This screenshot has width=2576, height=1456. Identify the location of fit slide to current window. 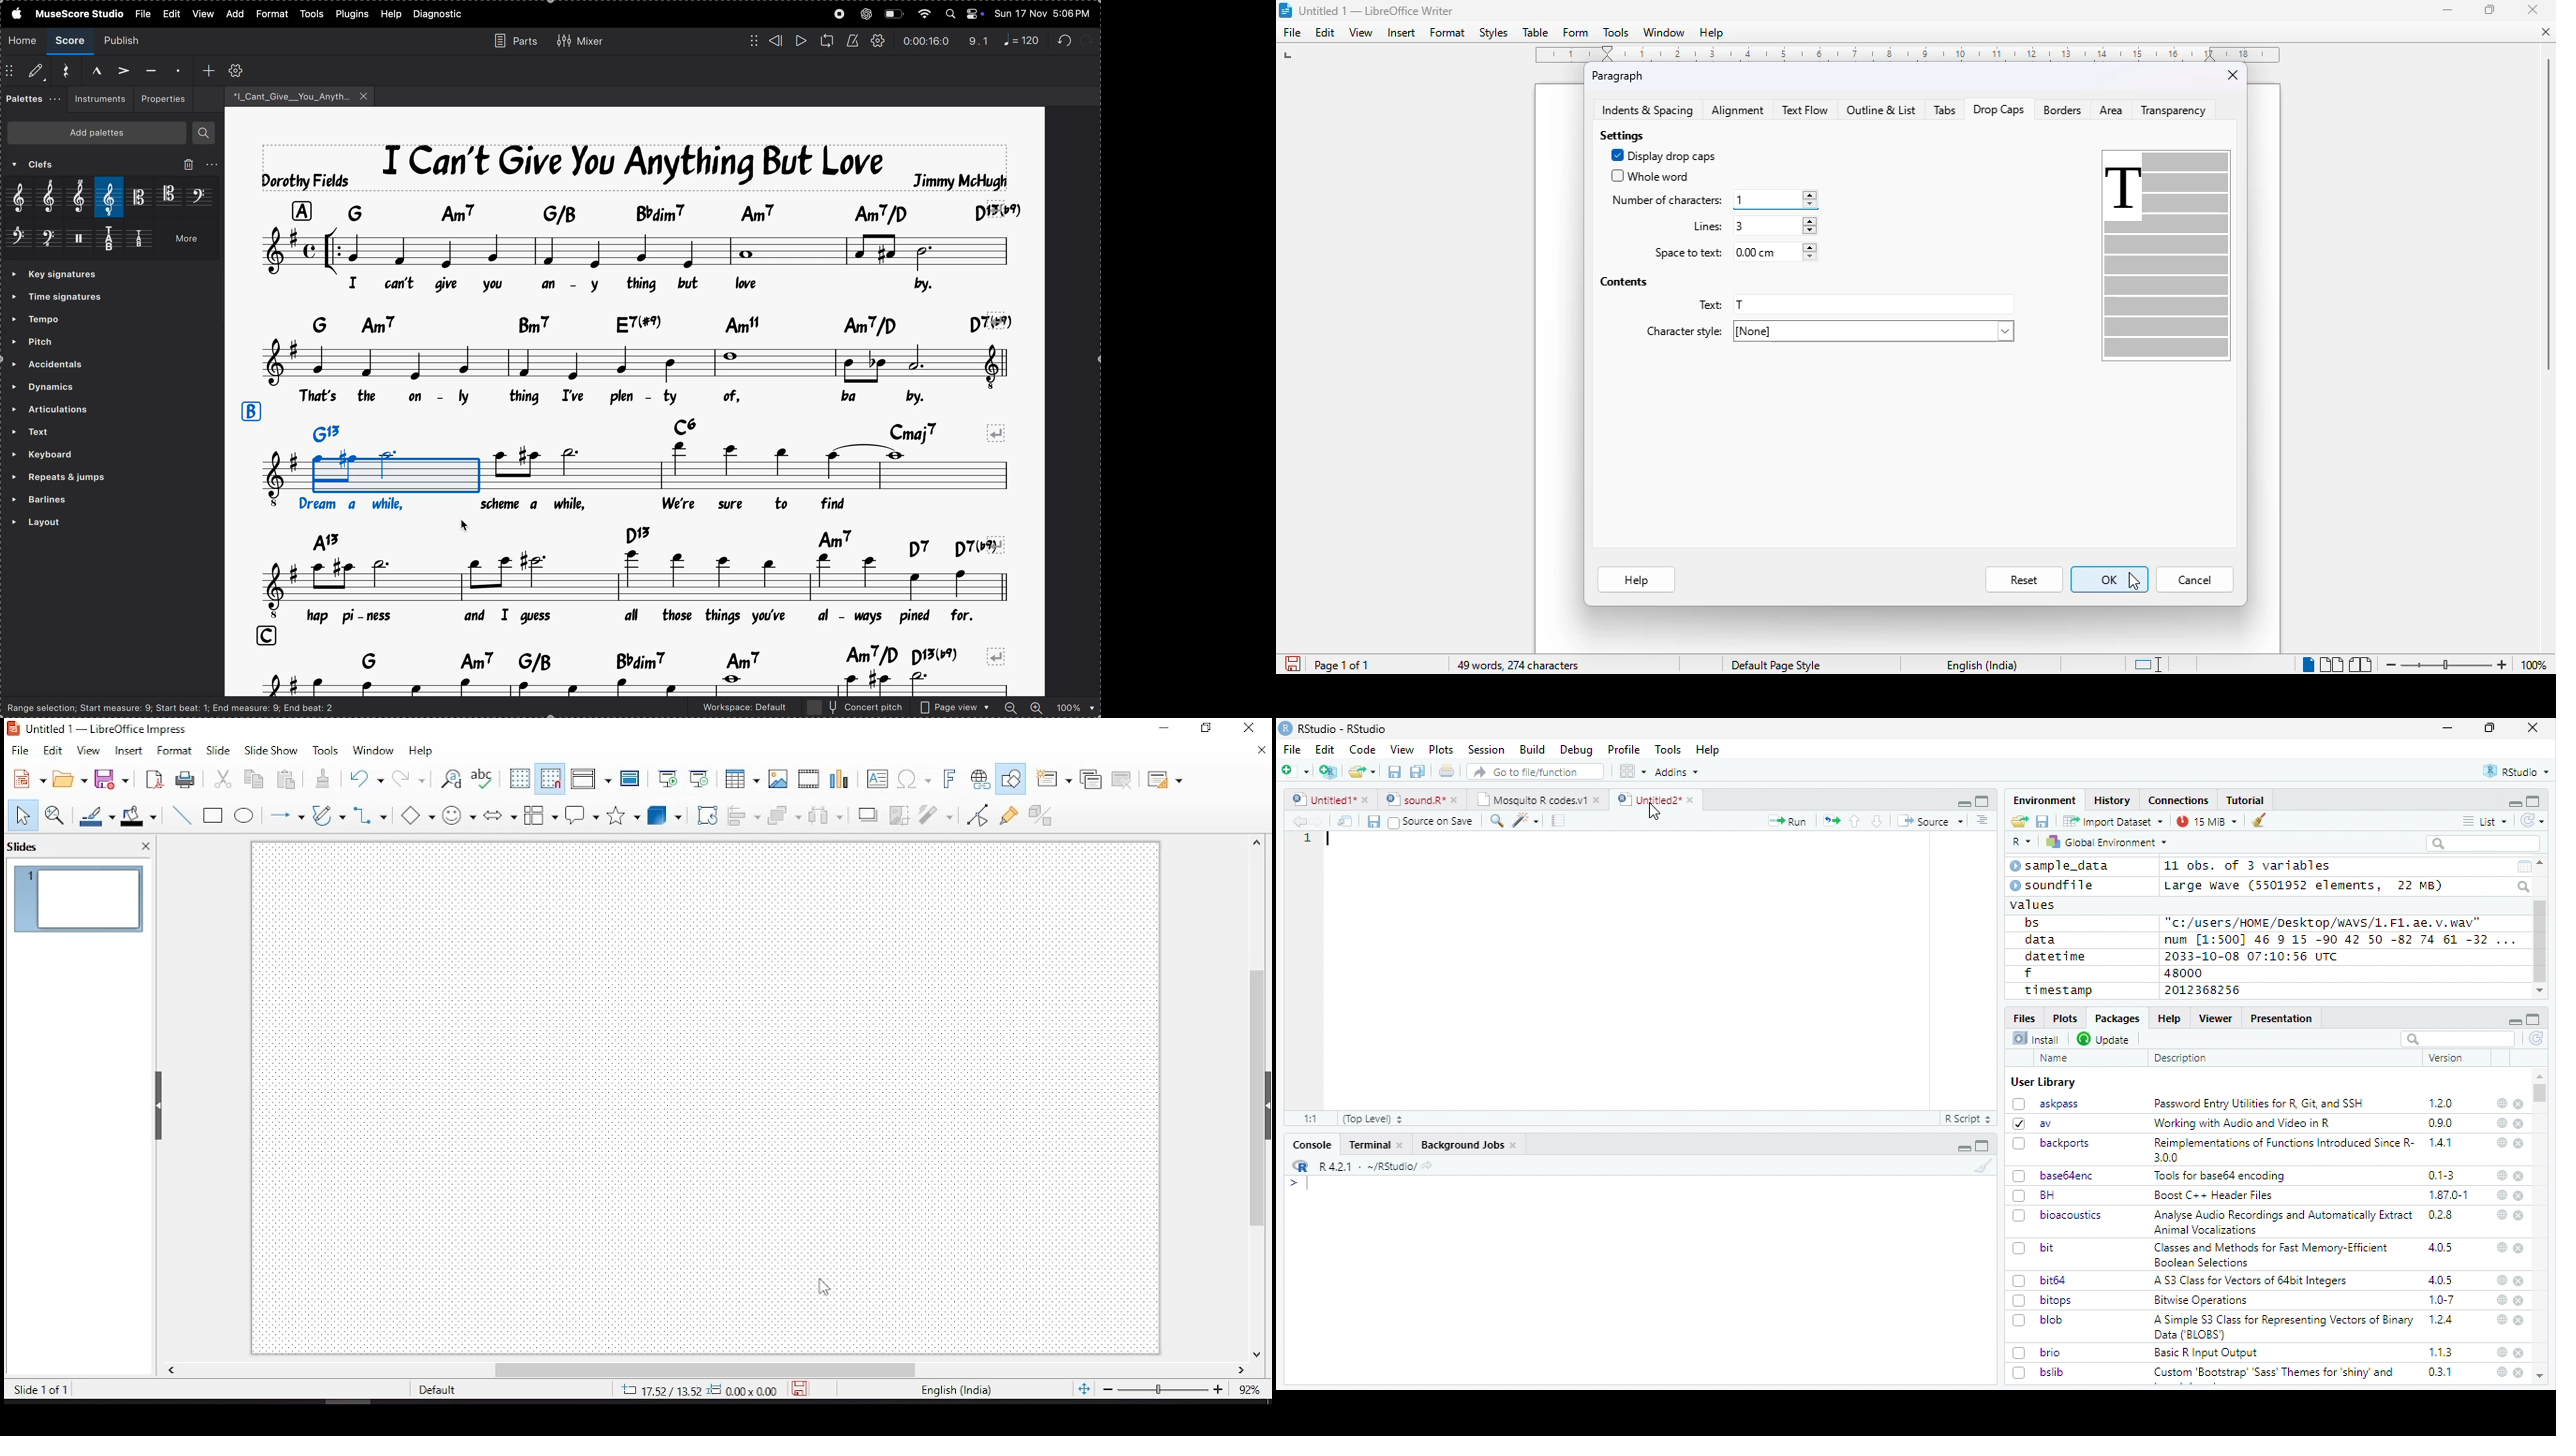
(1085, 1390).